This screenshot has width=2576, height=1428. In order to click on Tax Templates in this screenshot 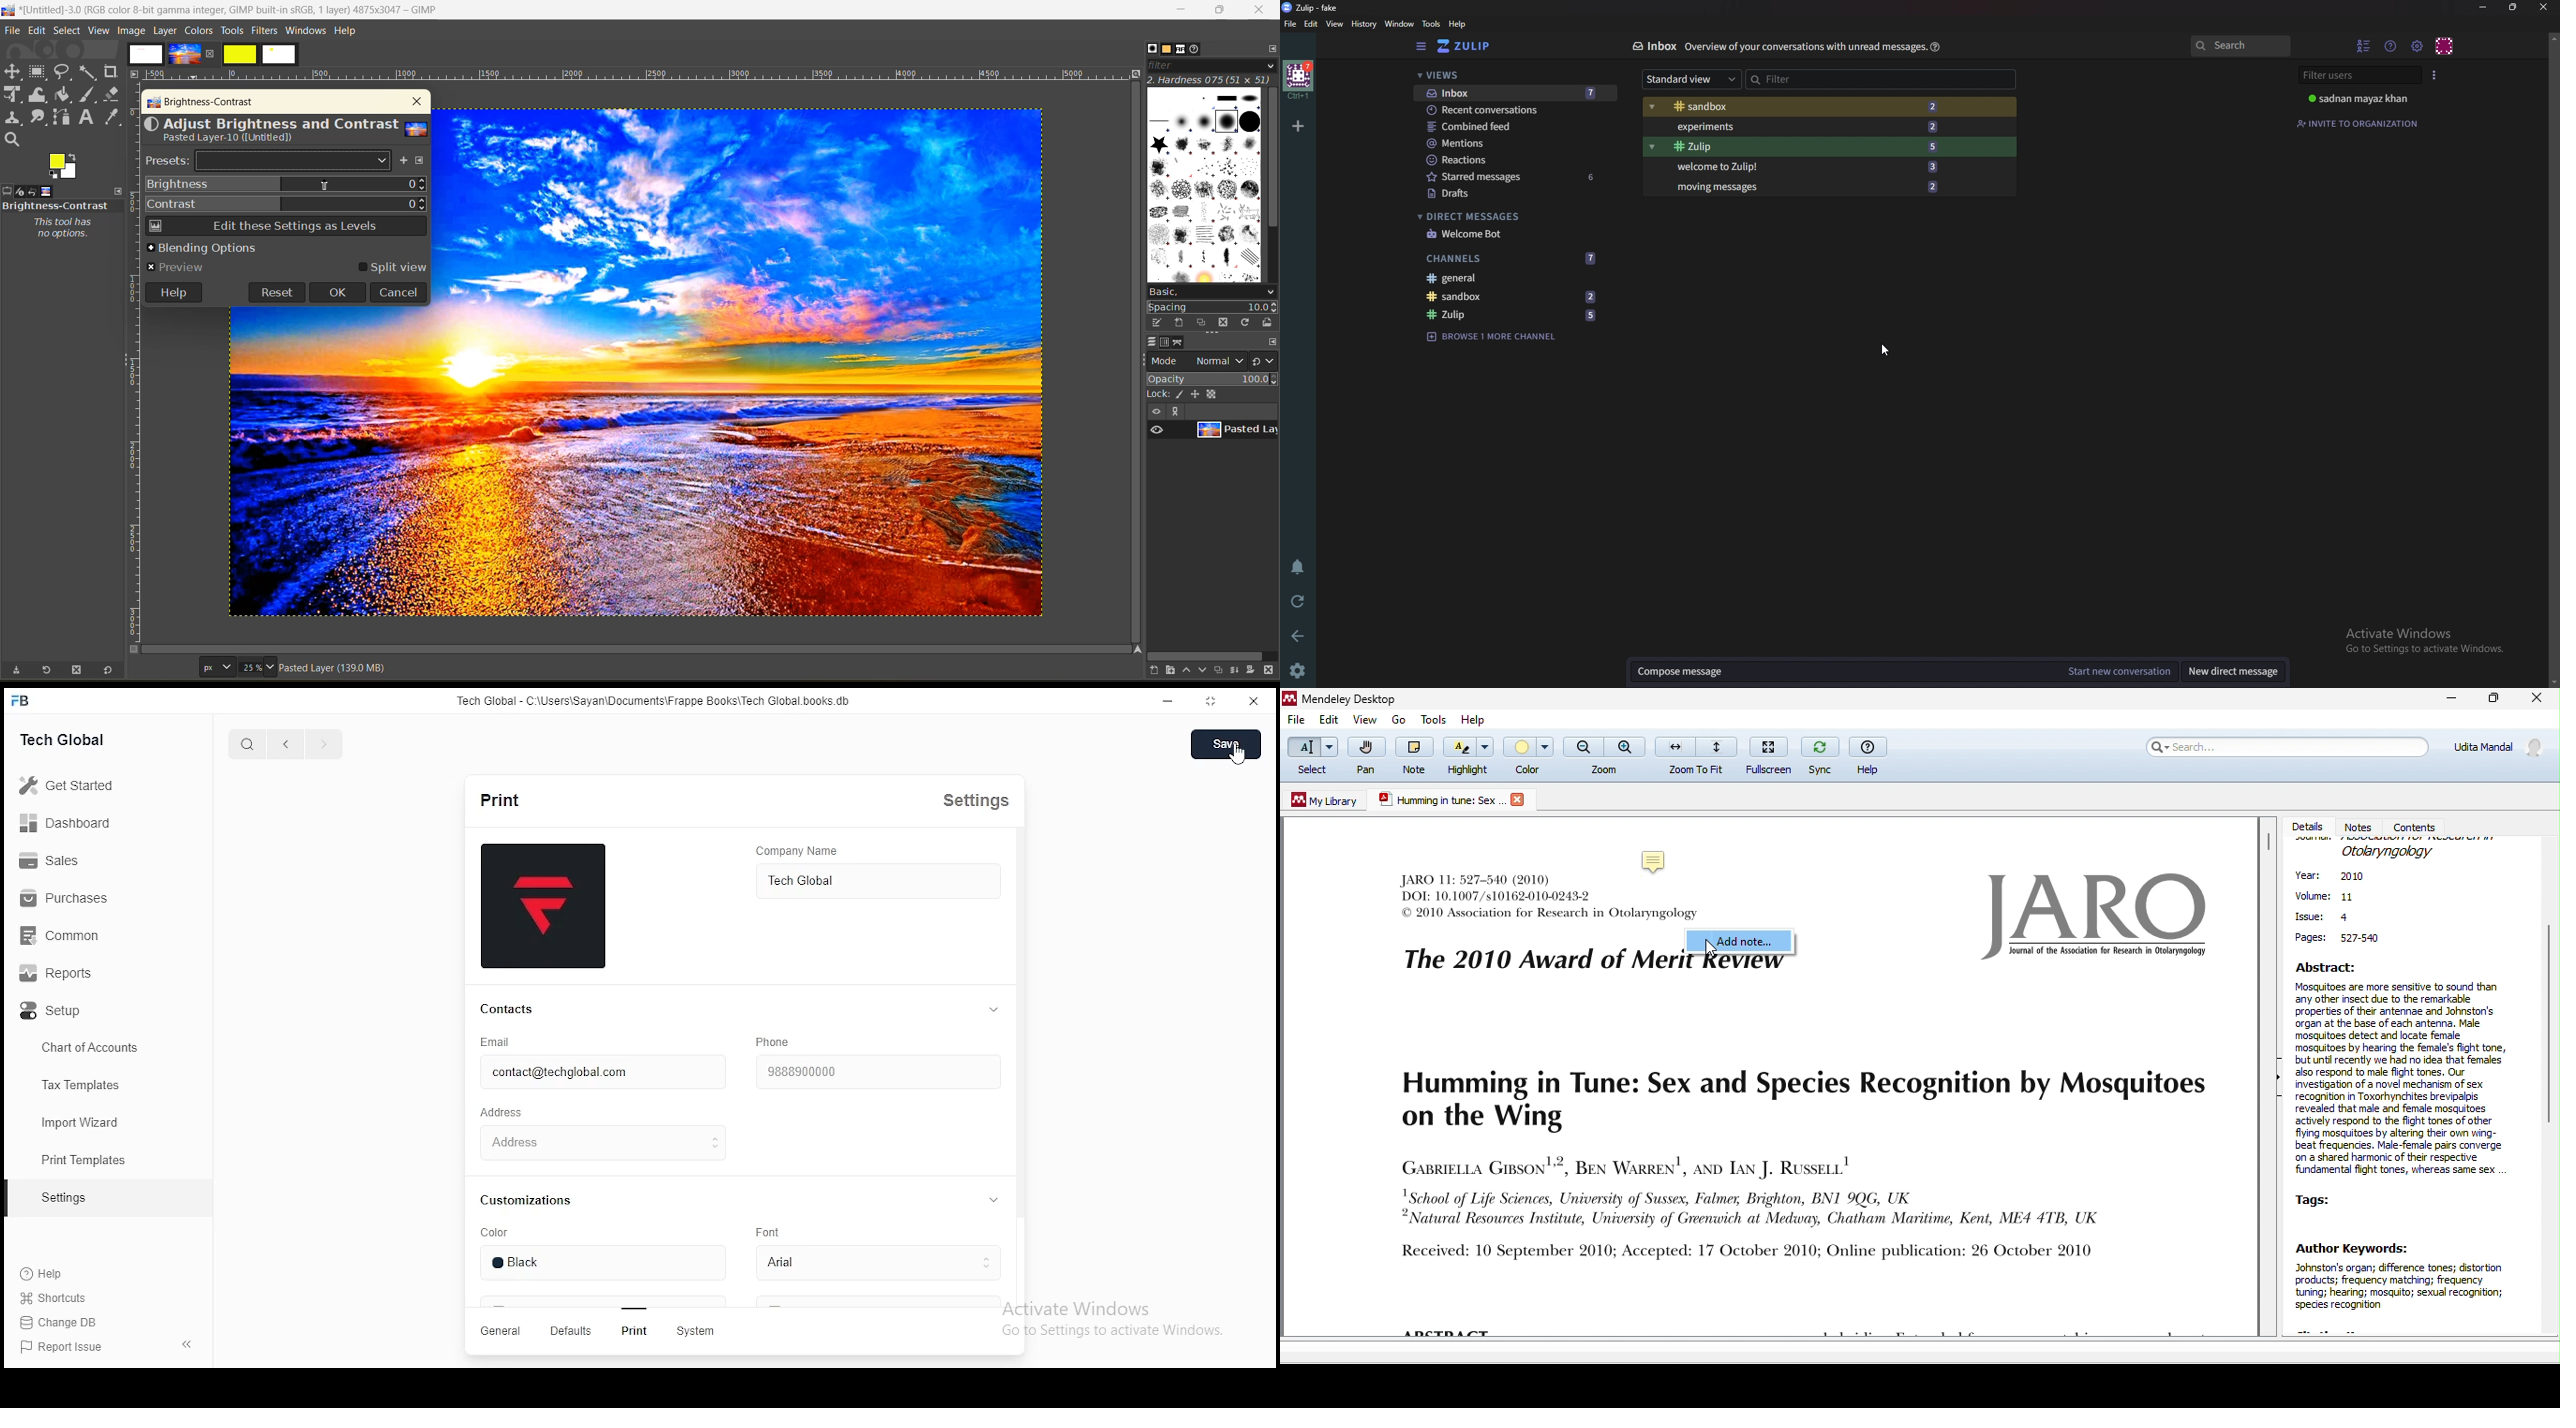, I will do `click(86, 1087)`.